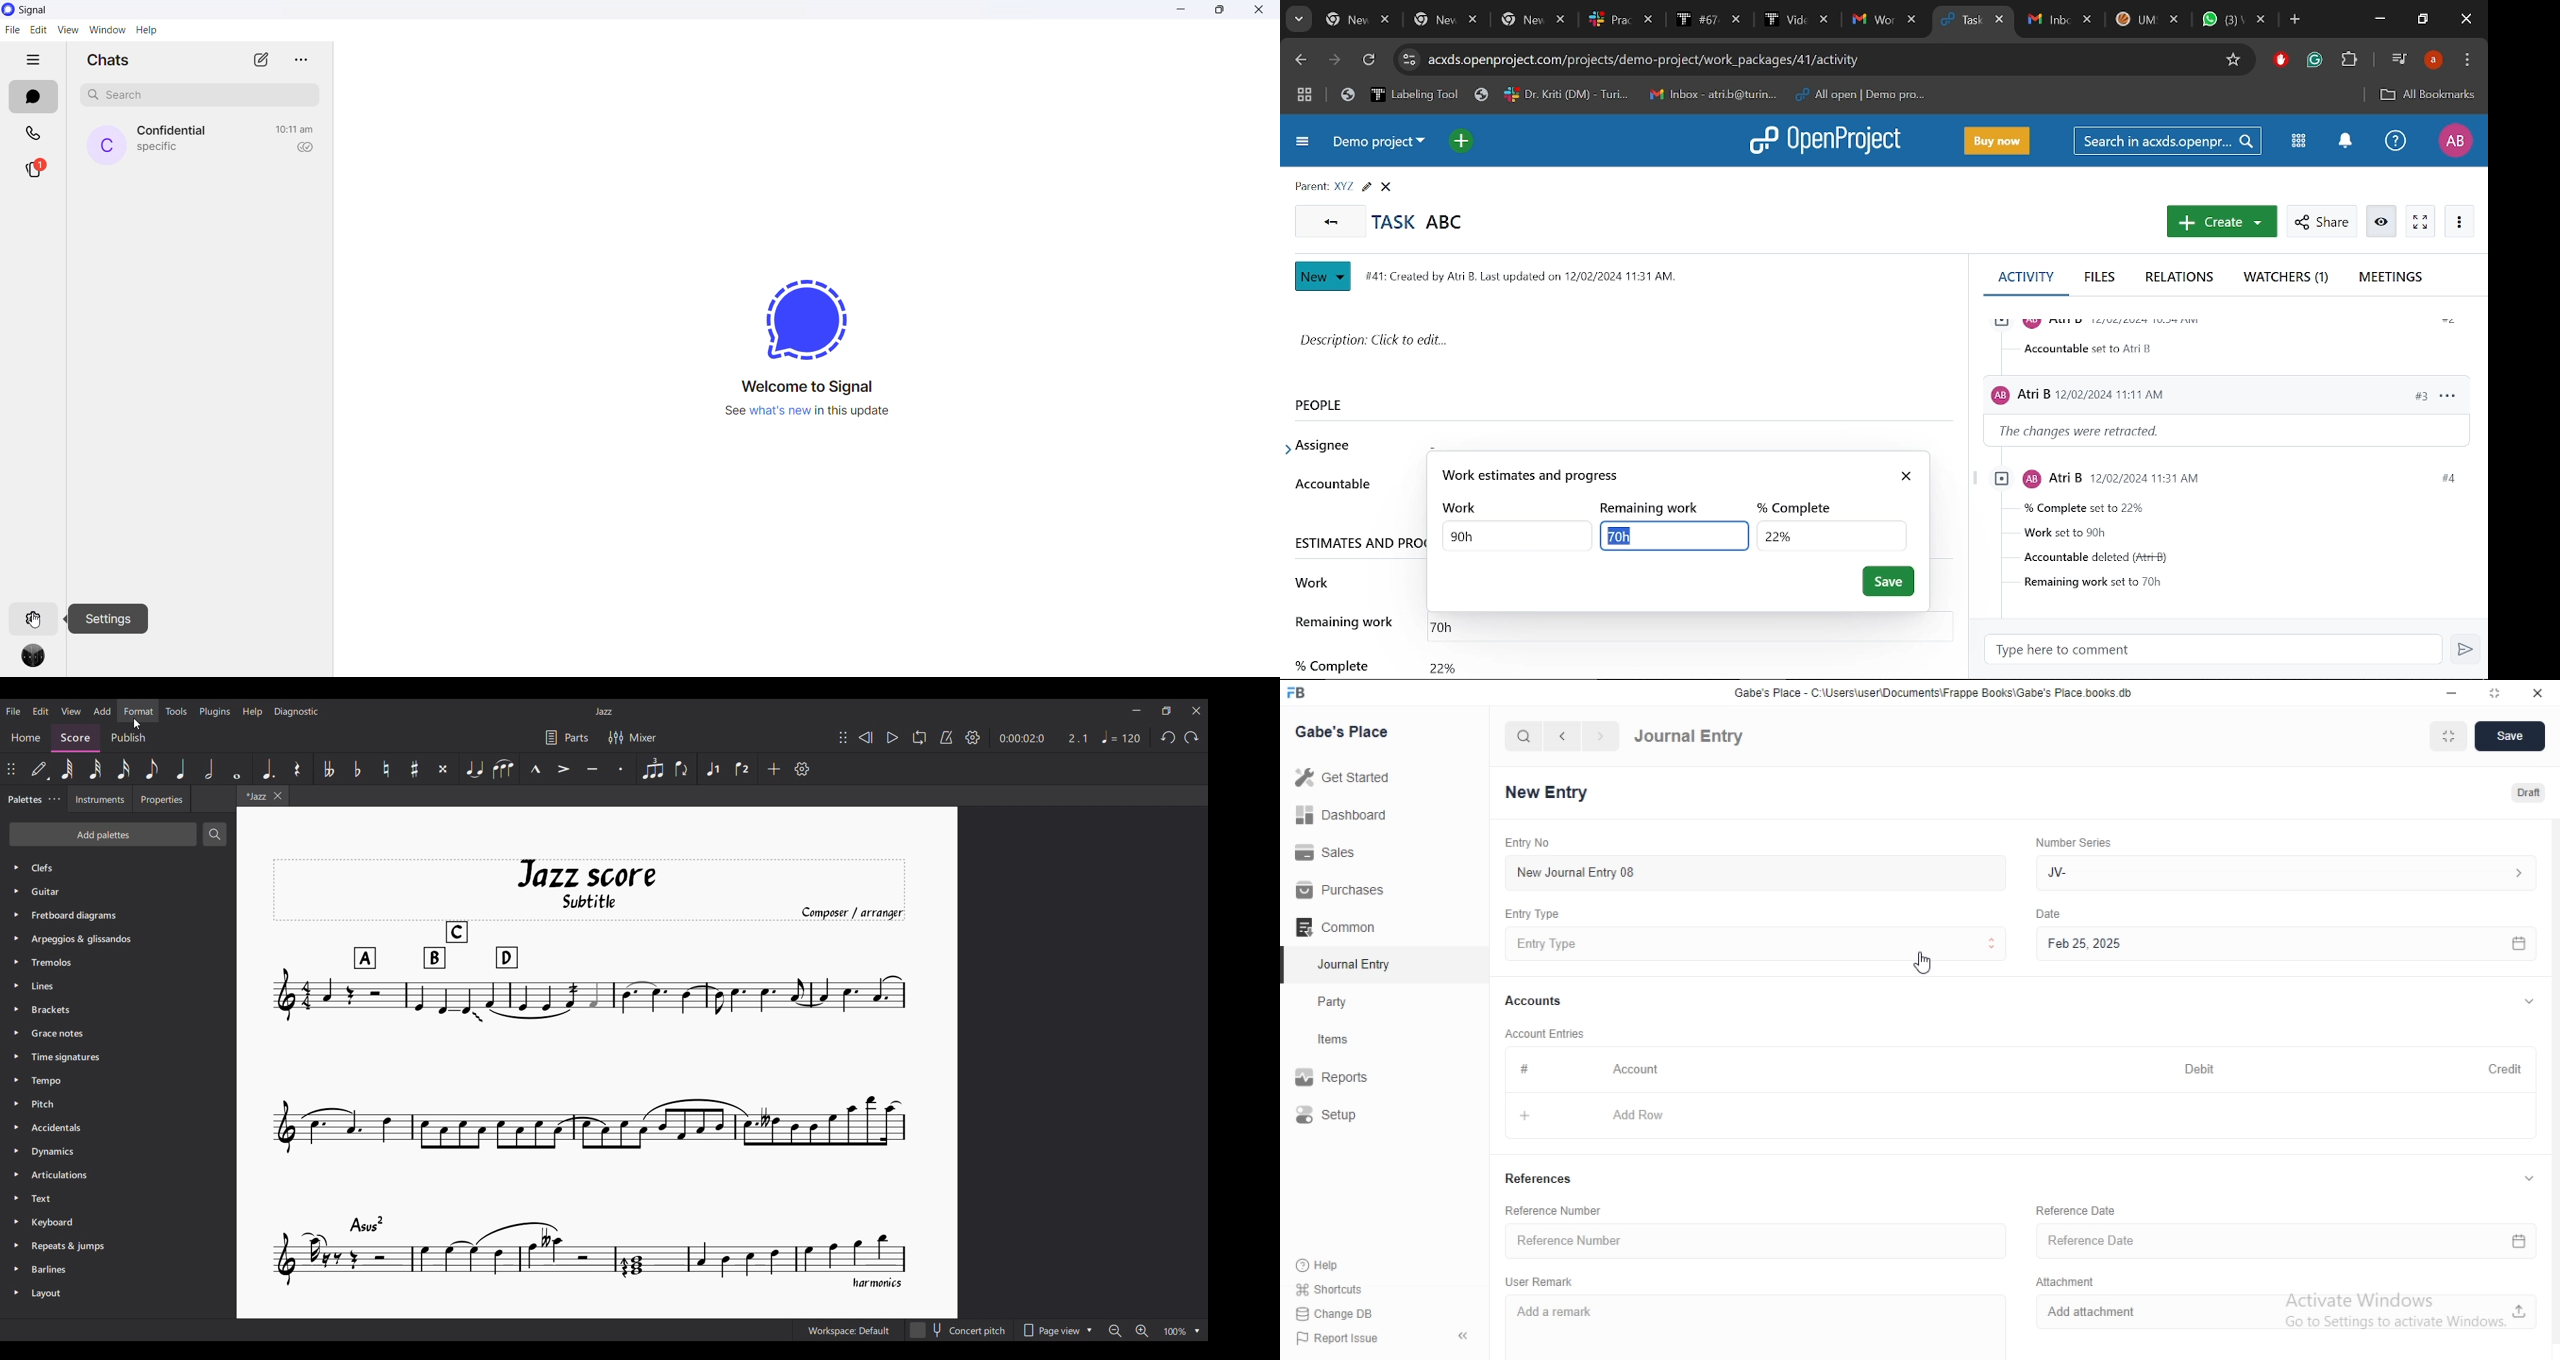 This screenshot has height=1372, width=2576. I want to click on Half note, so click(209, 769).